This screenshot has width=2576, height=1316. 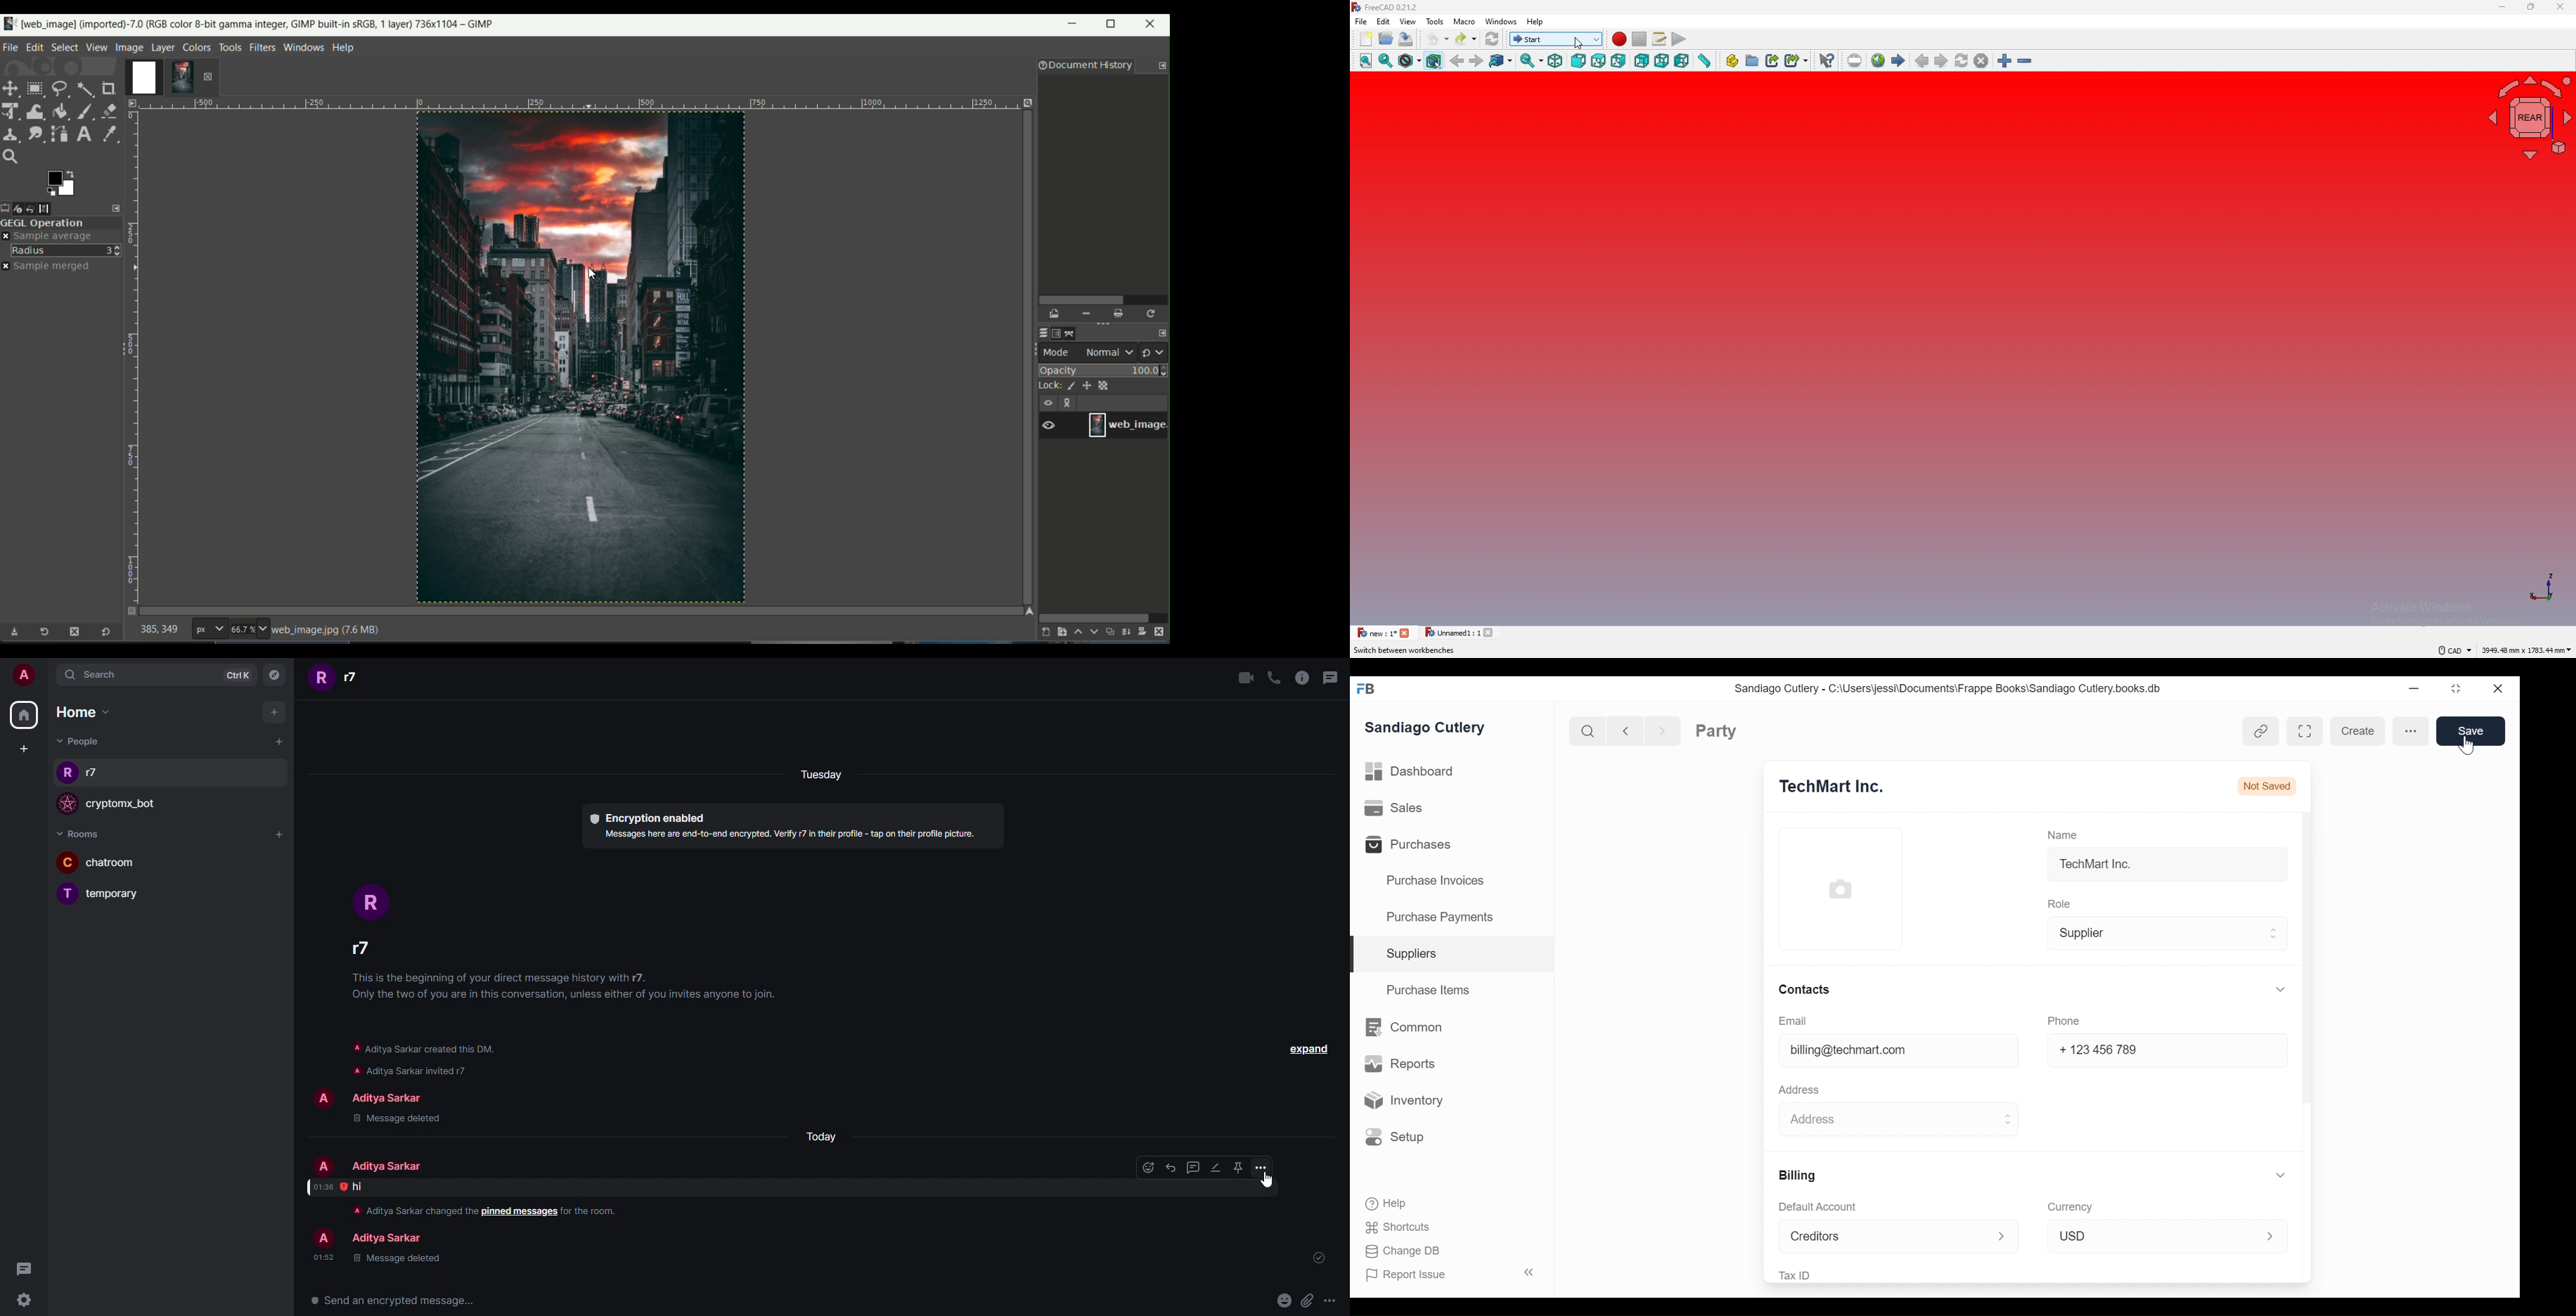 I want to click on whats this?, so click(x=1827, y=61).